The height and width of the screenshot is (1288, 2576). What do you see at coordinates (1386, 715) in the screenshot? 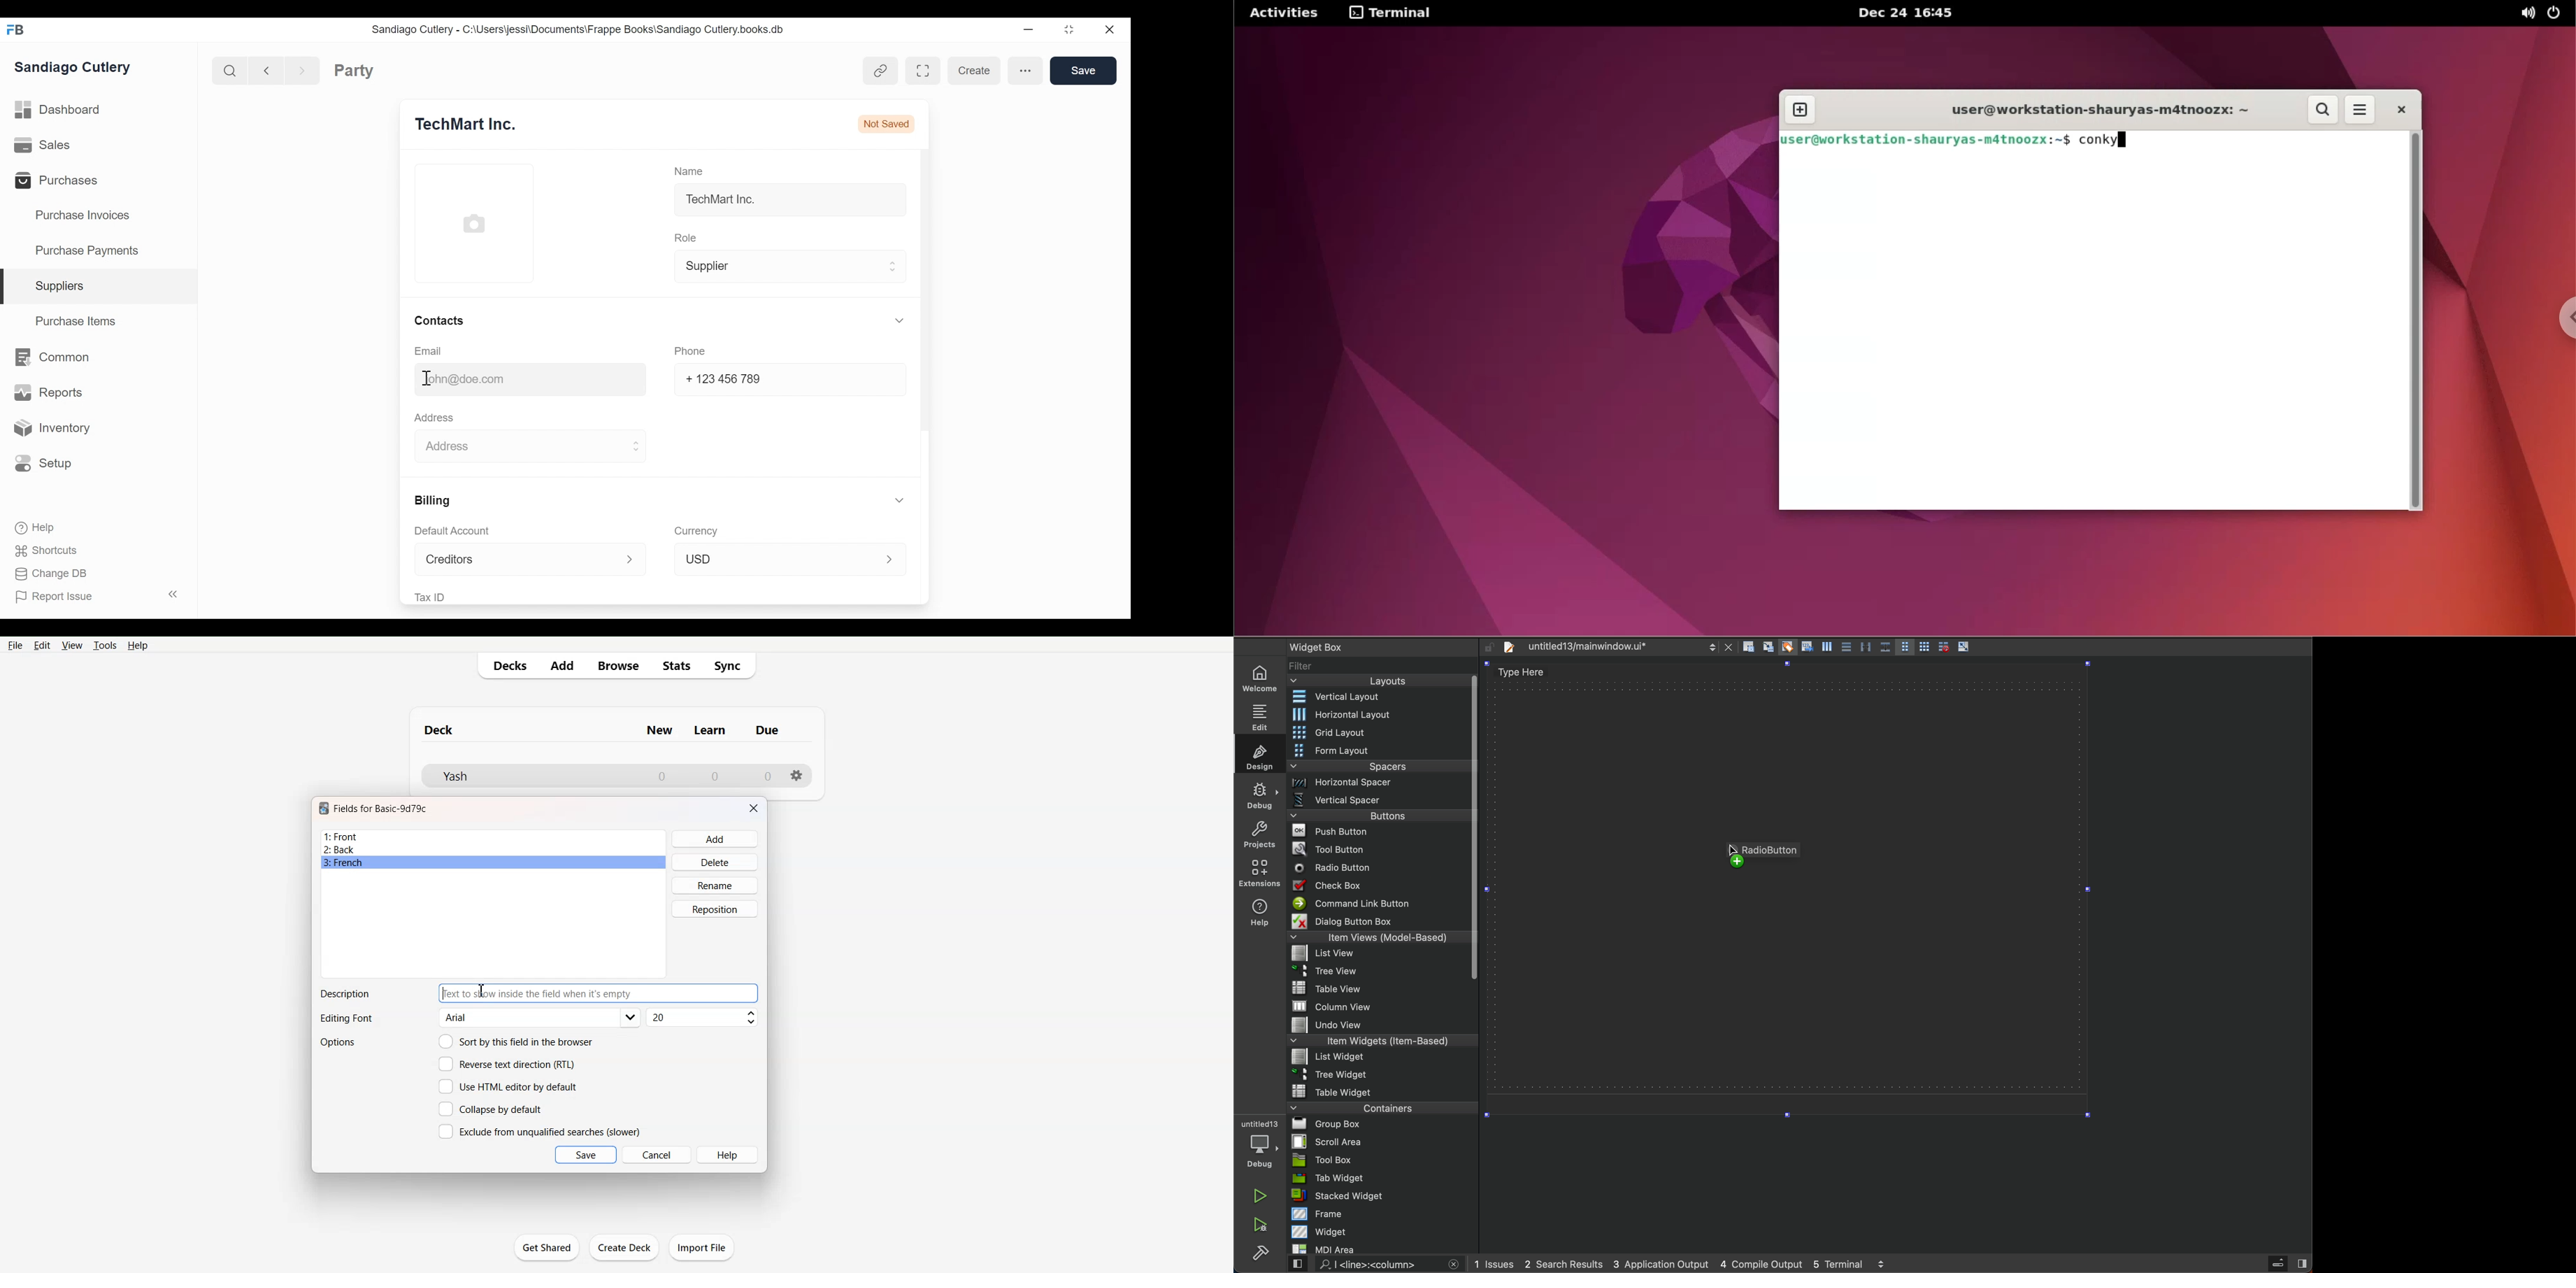
I see `` at bounding box center [1386, 715].